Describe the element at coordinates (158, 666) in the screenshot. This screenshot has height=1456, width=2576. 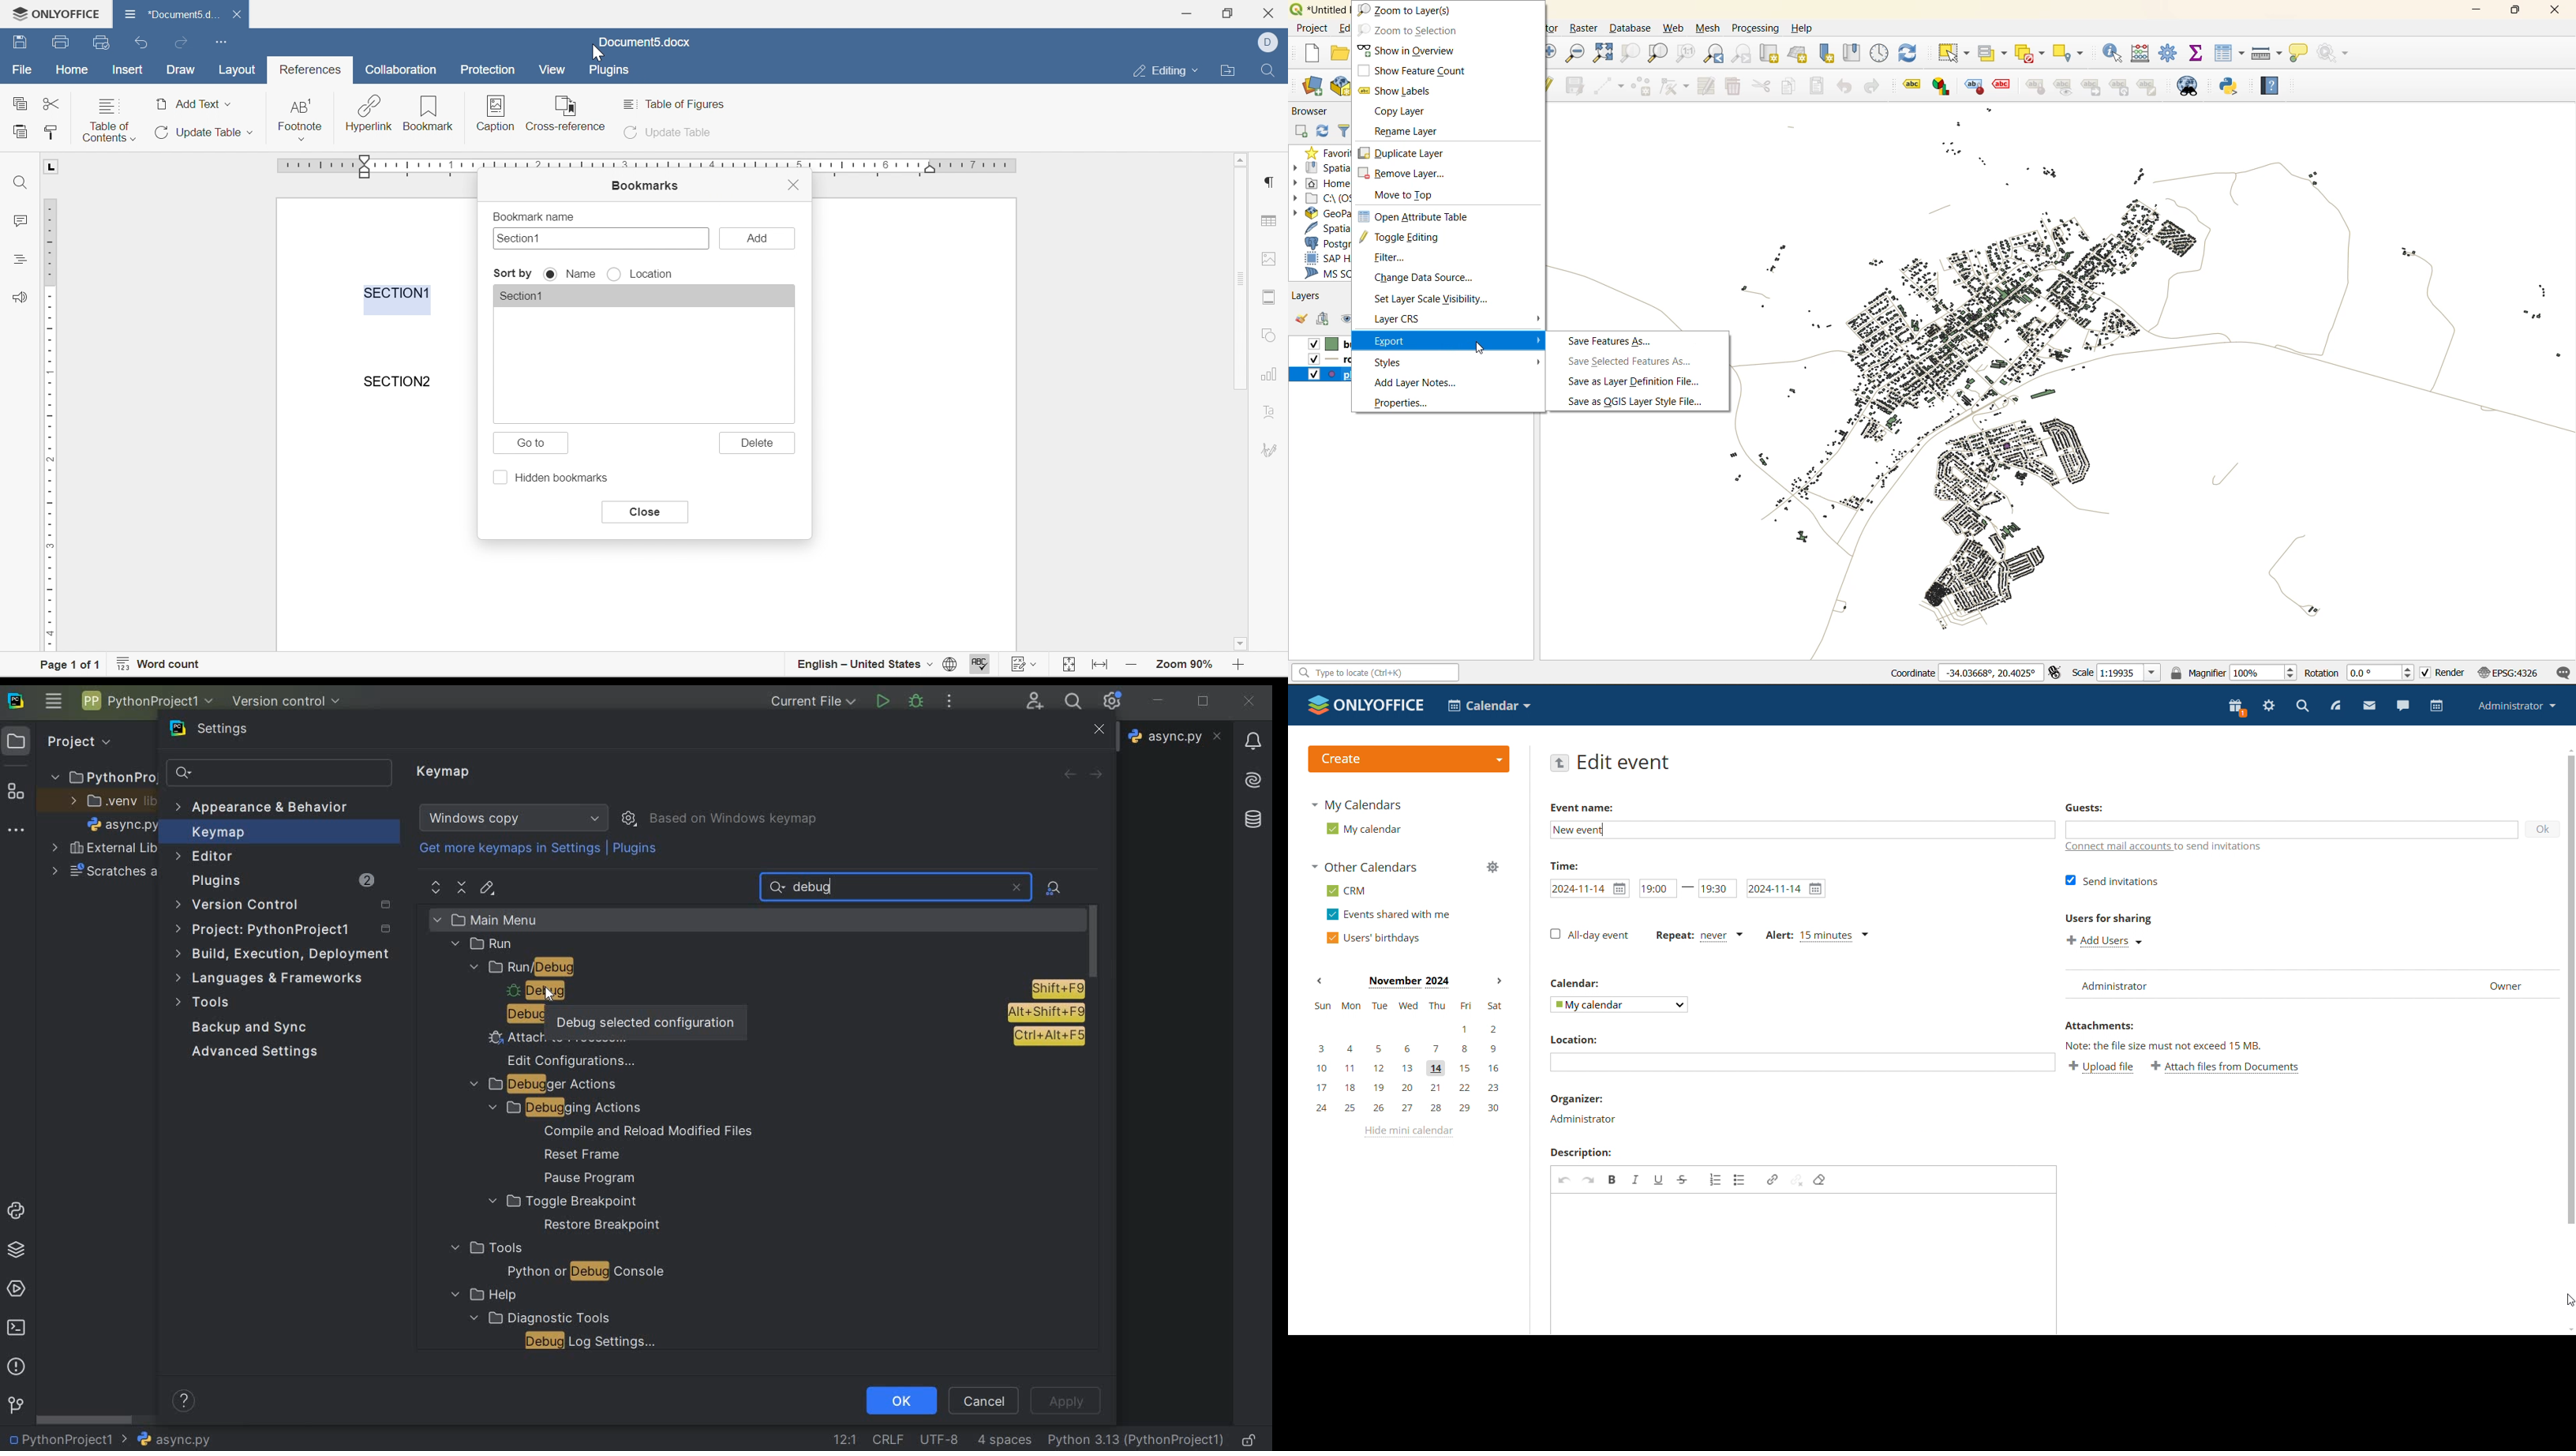
I see `word count` at that location.